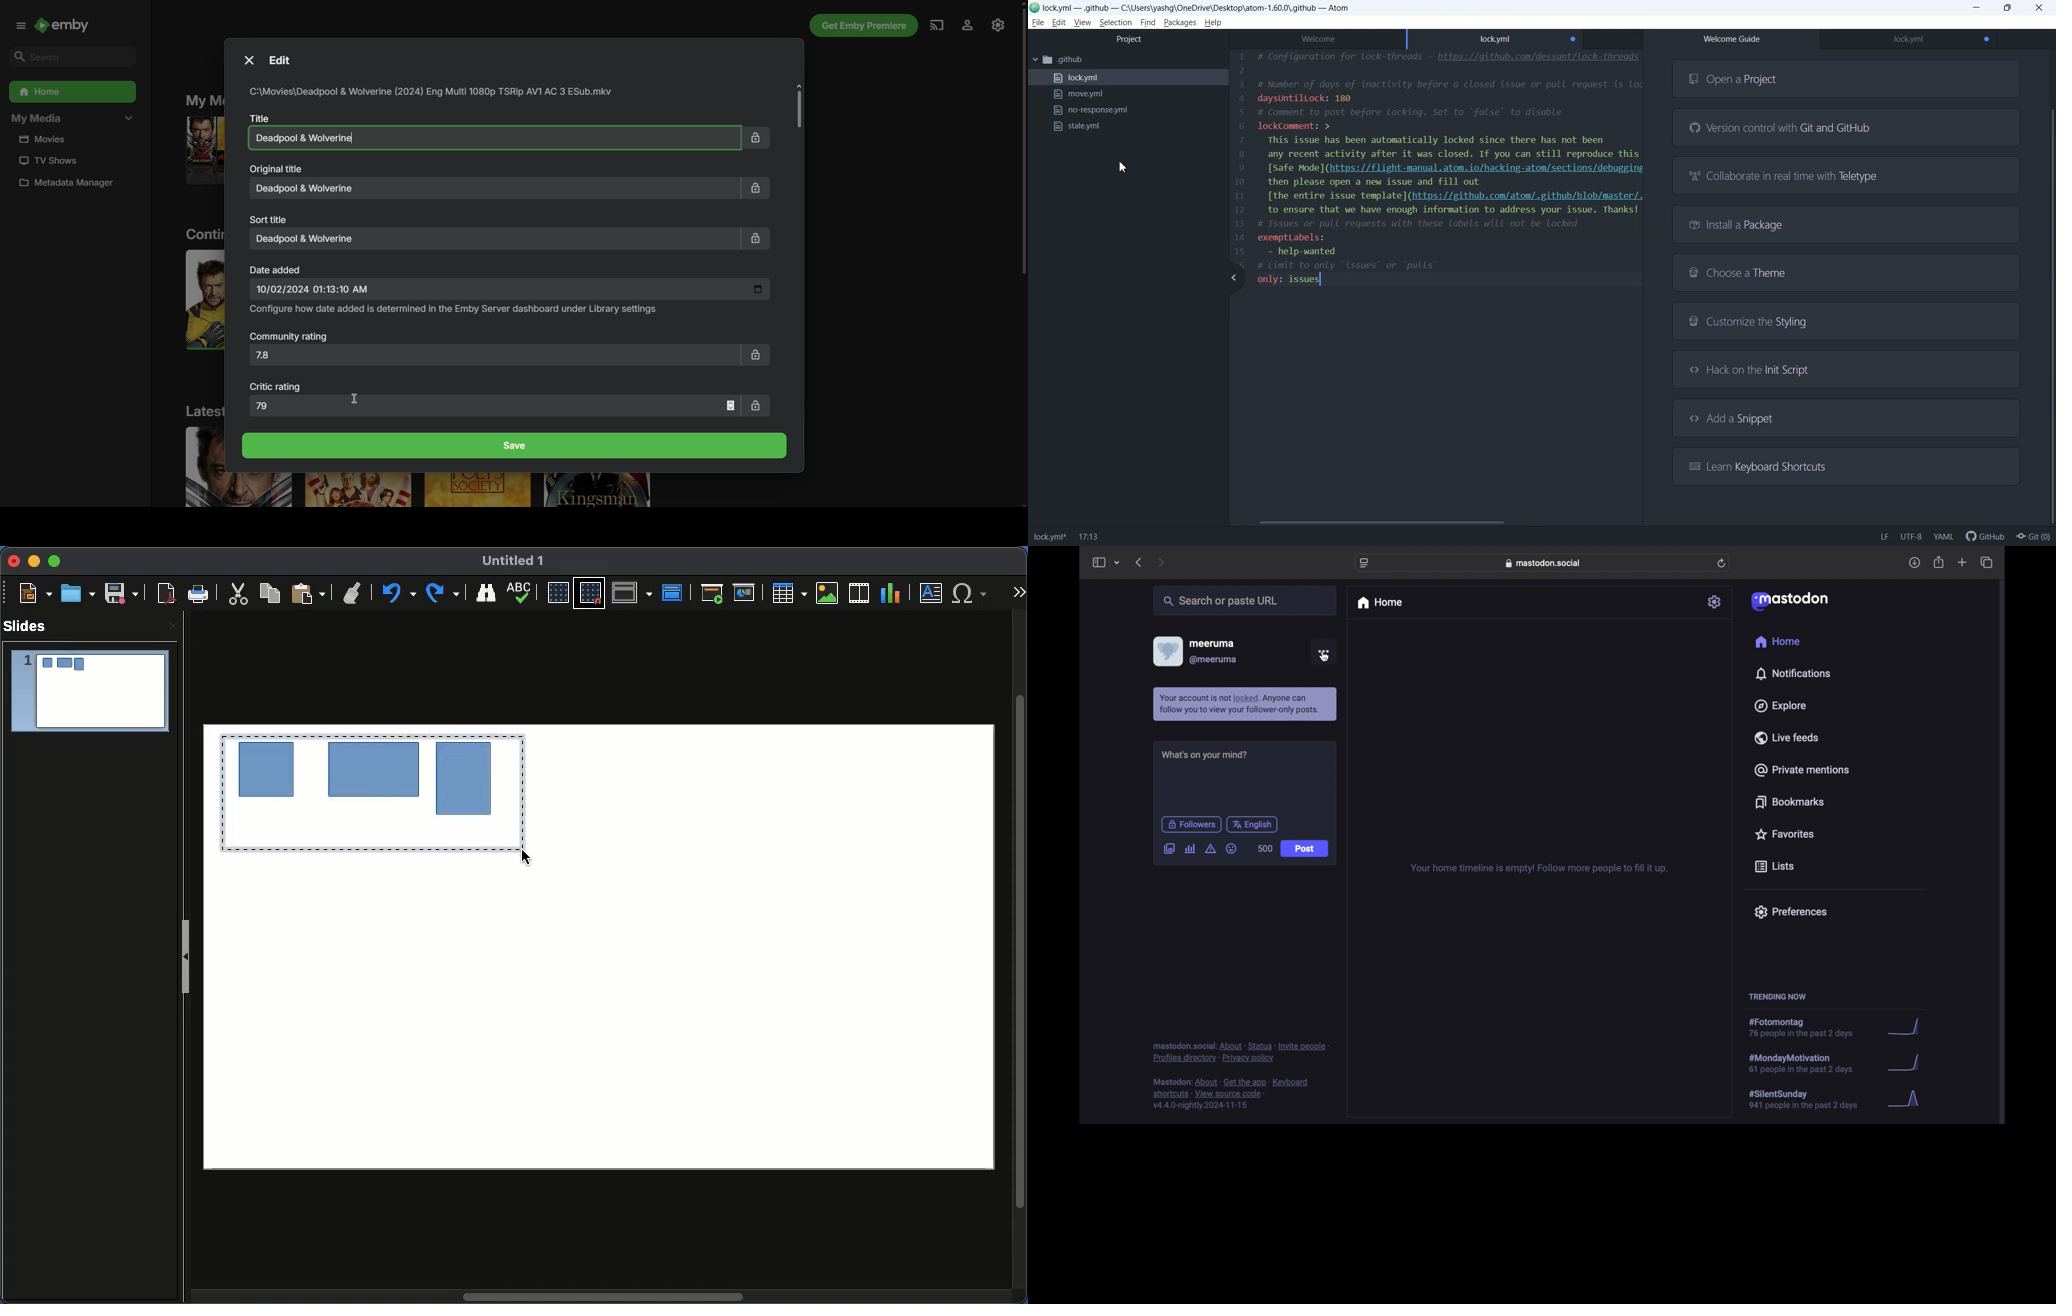 Image resolution: width=2072 pixels, height=1316 pixels. I want to click on sidebar, so click(1098, 563).